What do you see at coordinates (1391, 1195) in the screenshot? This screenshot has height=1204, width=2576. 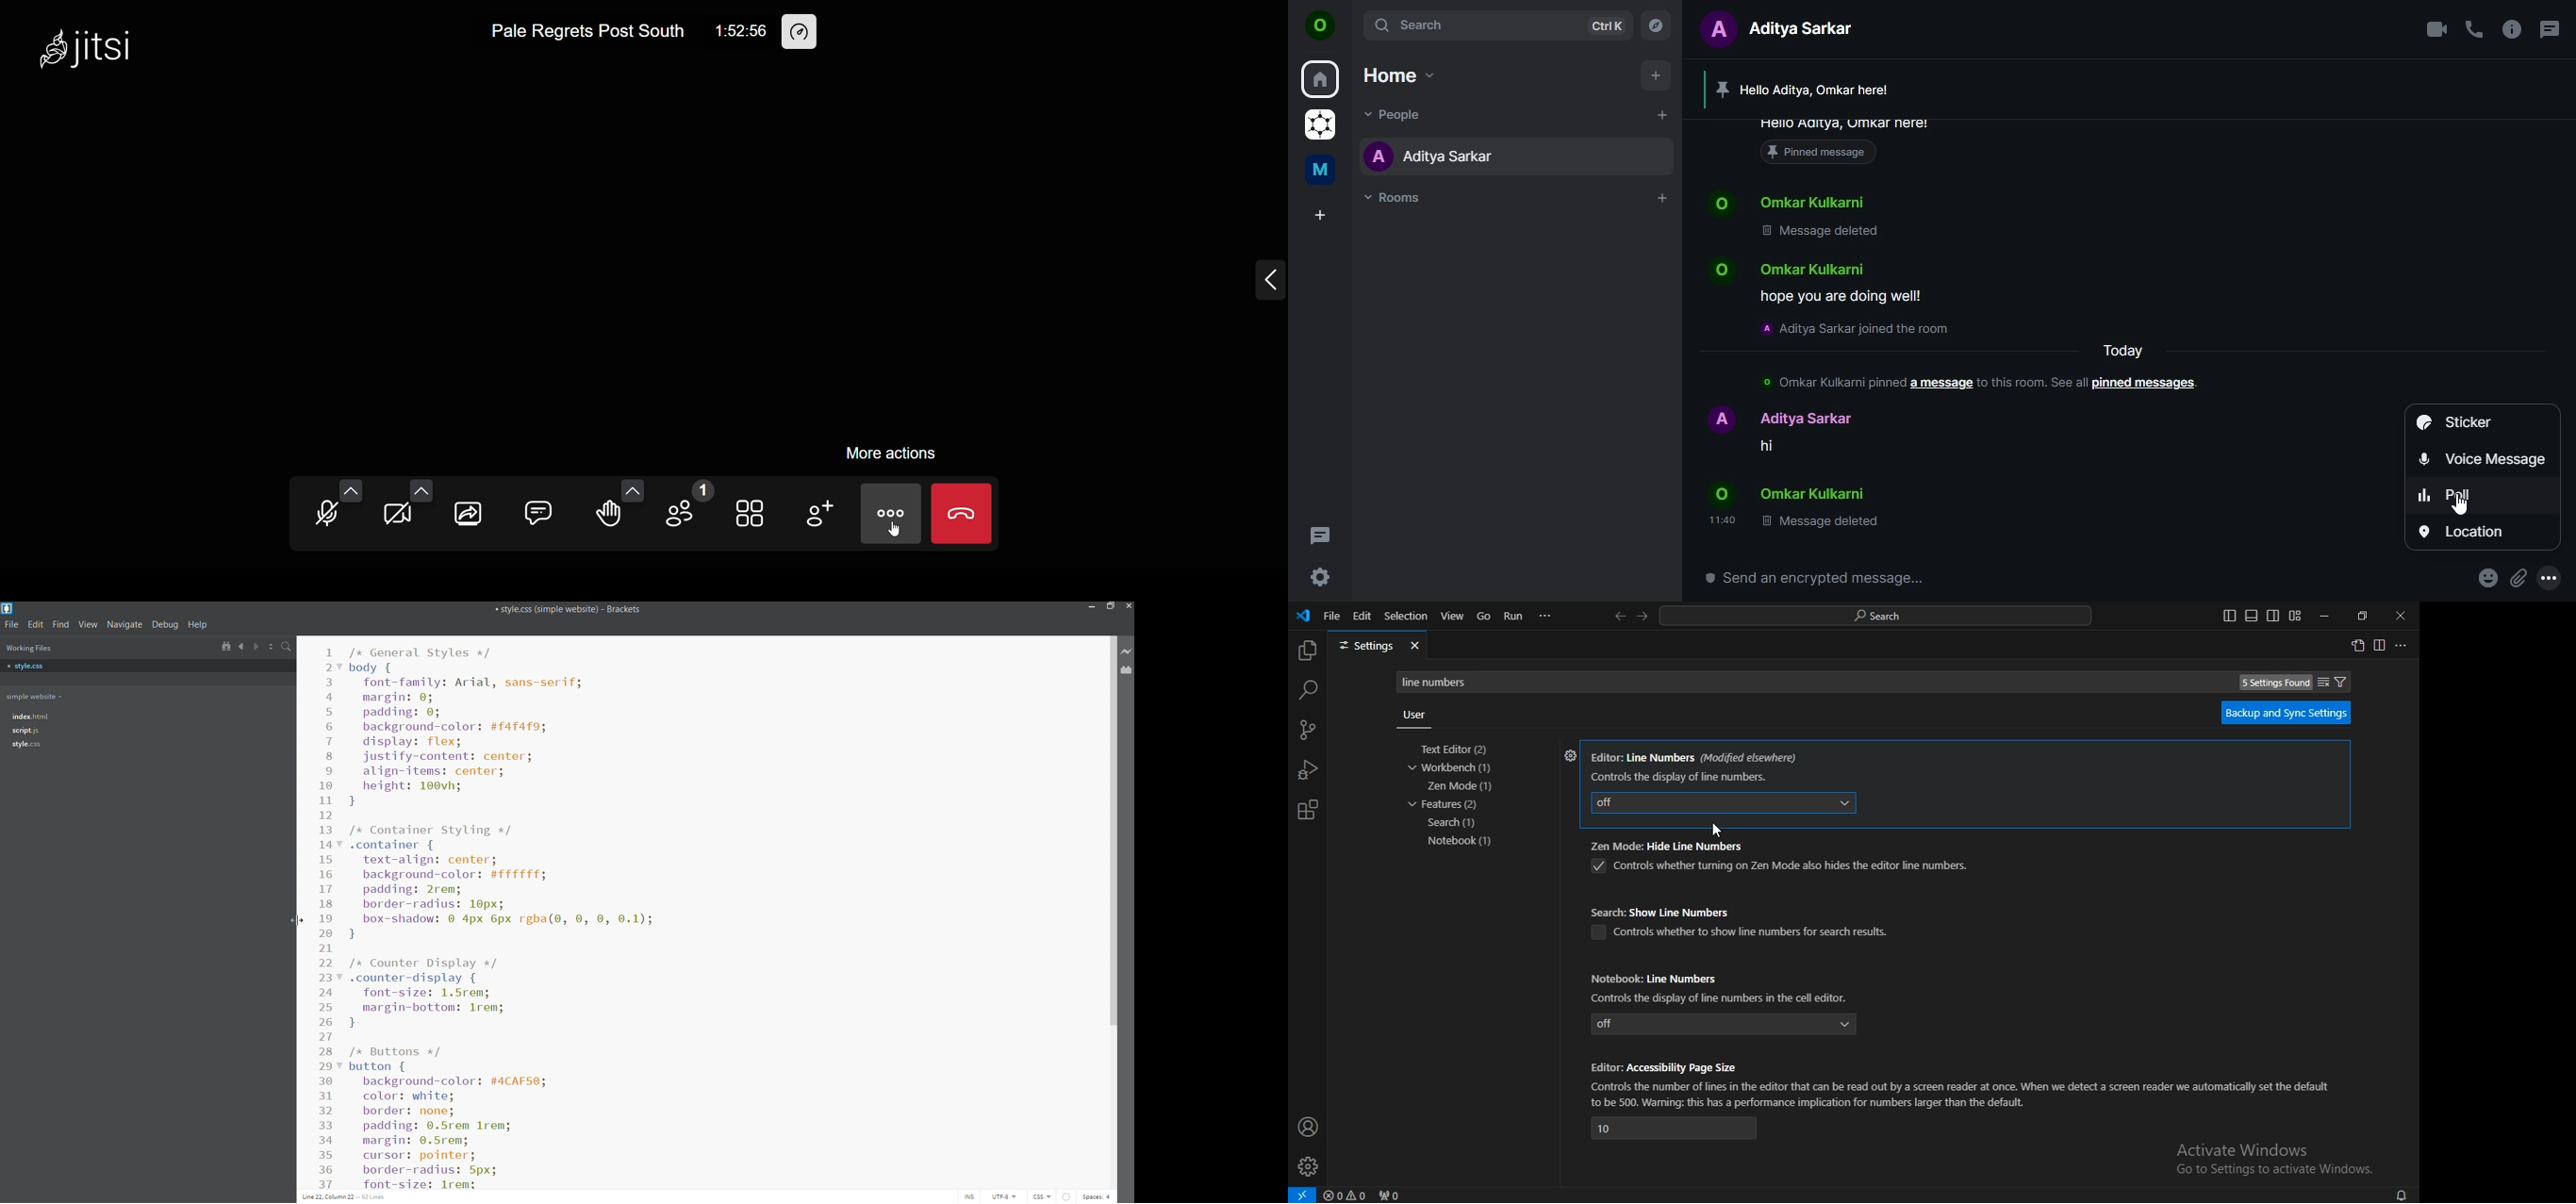 I see `no ports forwarded` at bounding box center [1391, 1195].